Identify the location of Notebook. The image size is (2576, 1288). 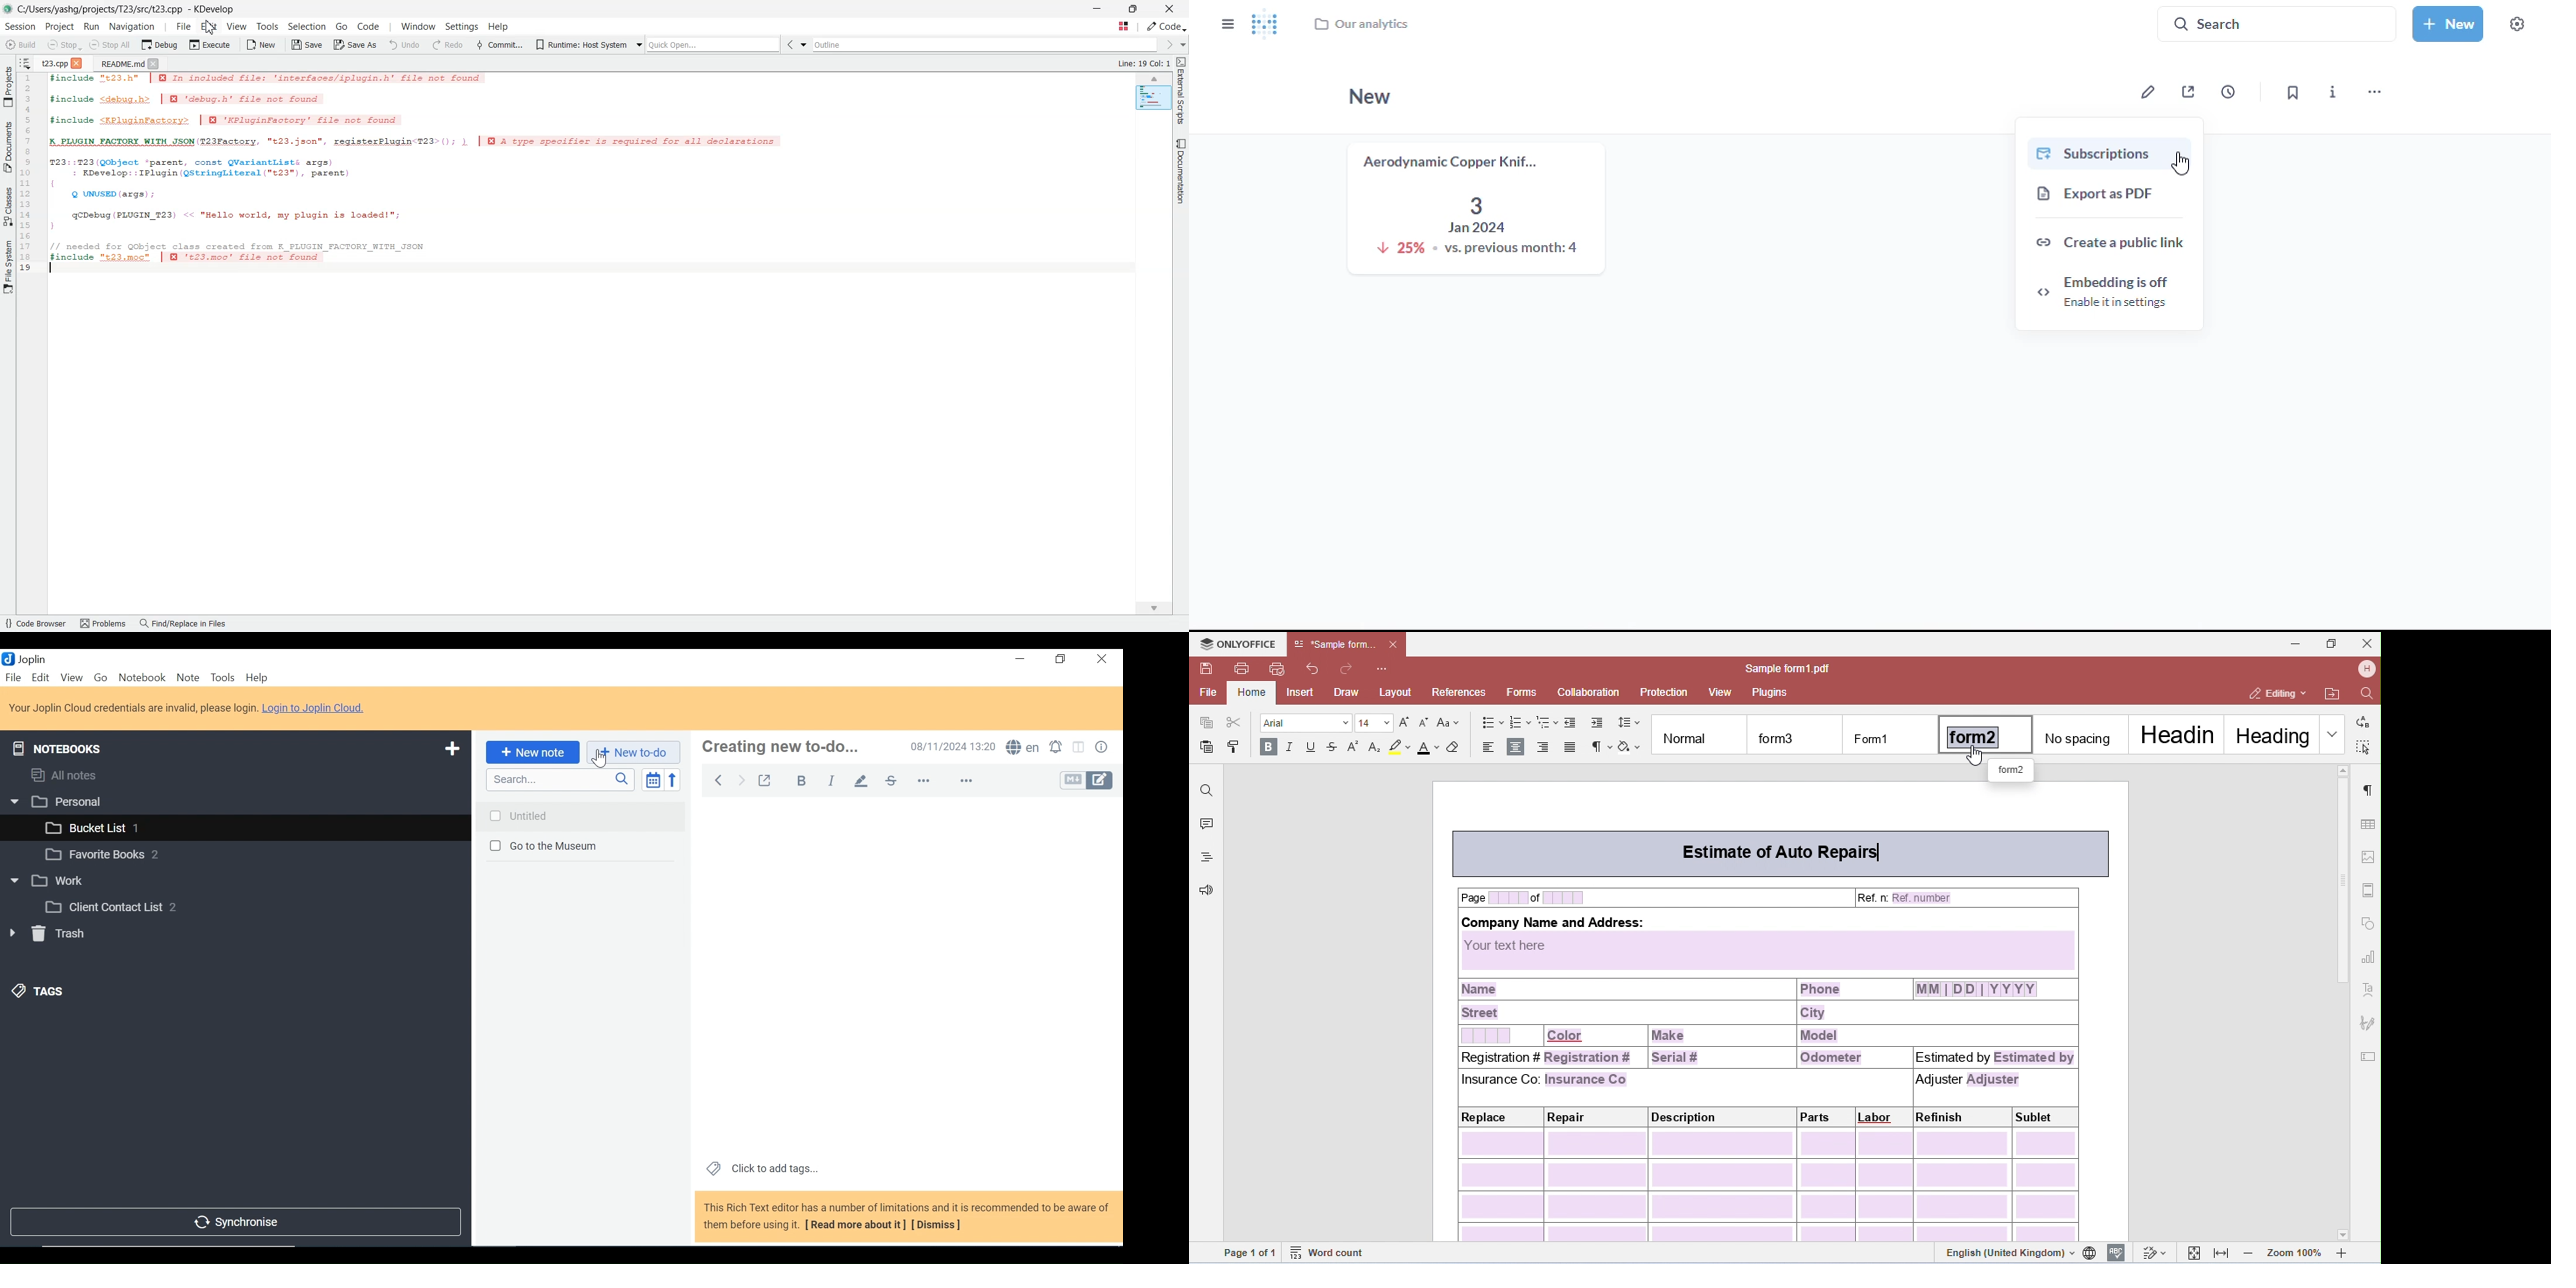
(247, 826).